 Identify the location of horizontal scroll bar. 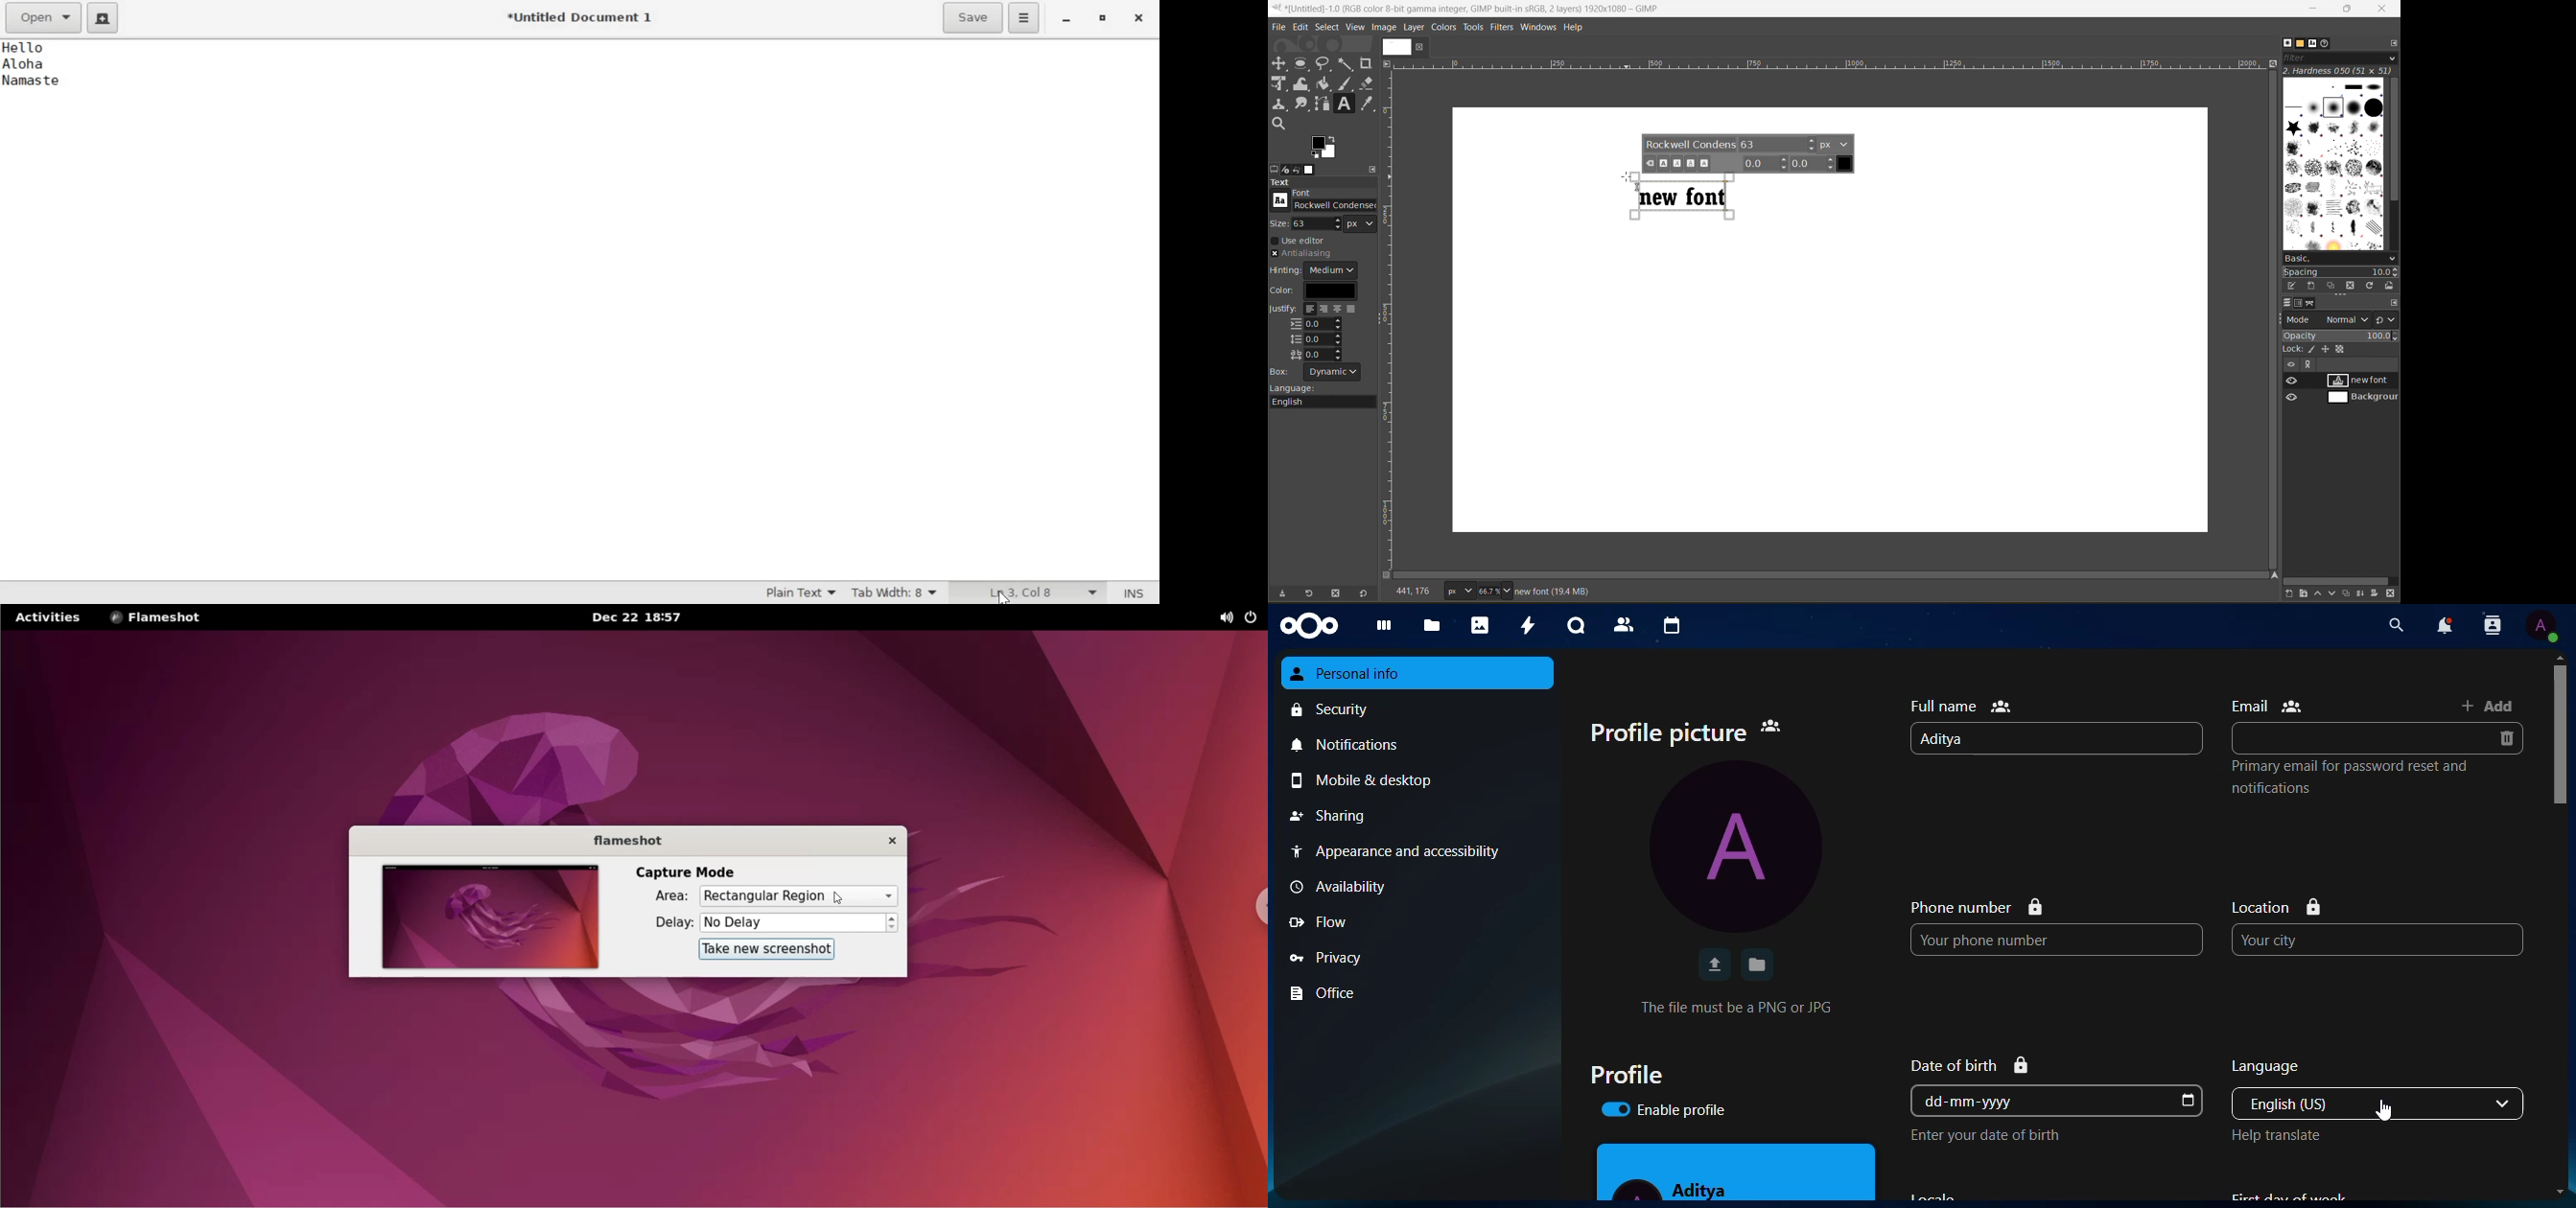
(2338, 581).